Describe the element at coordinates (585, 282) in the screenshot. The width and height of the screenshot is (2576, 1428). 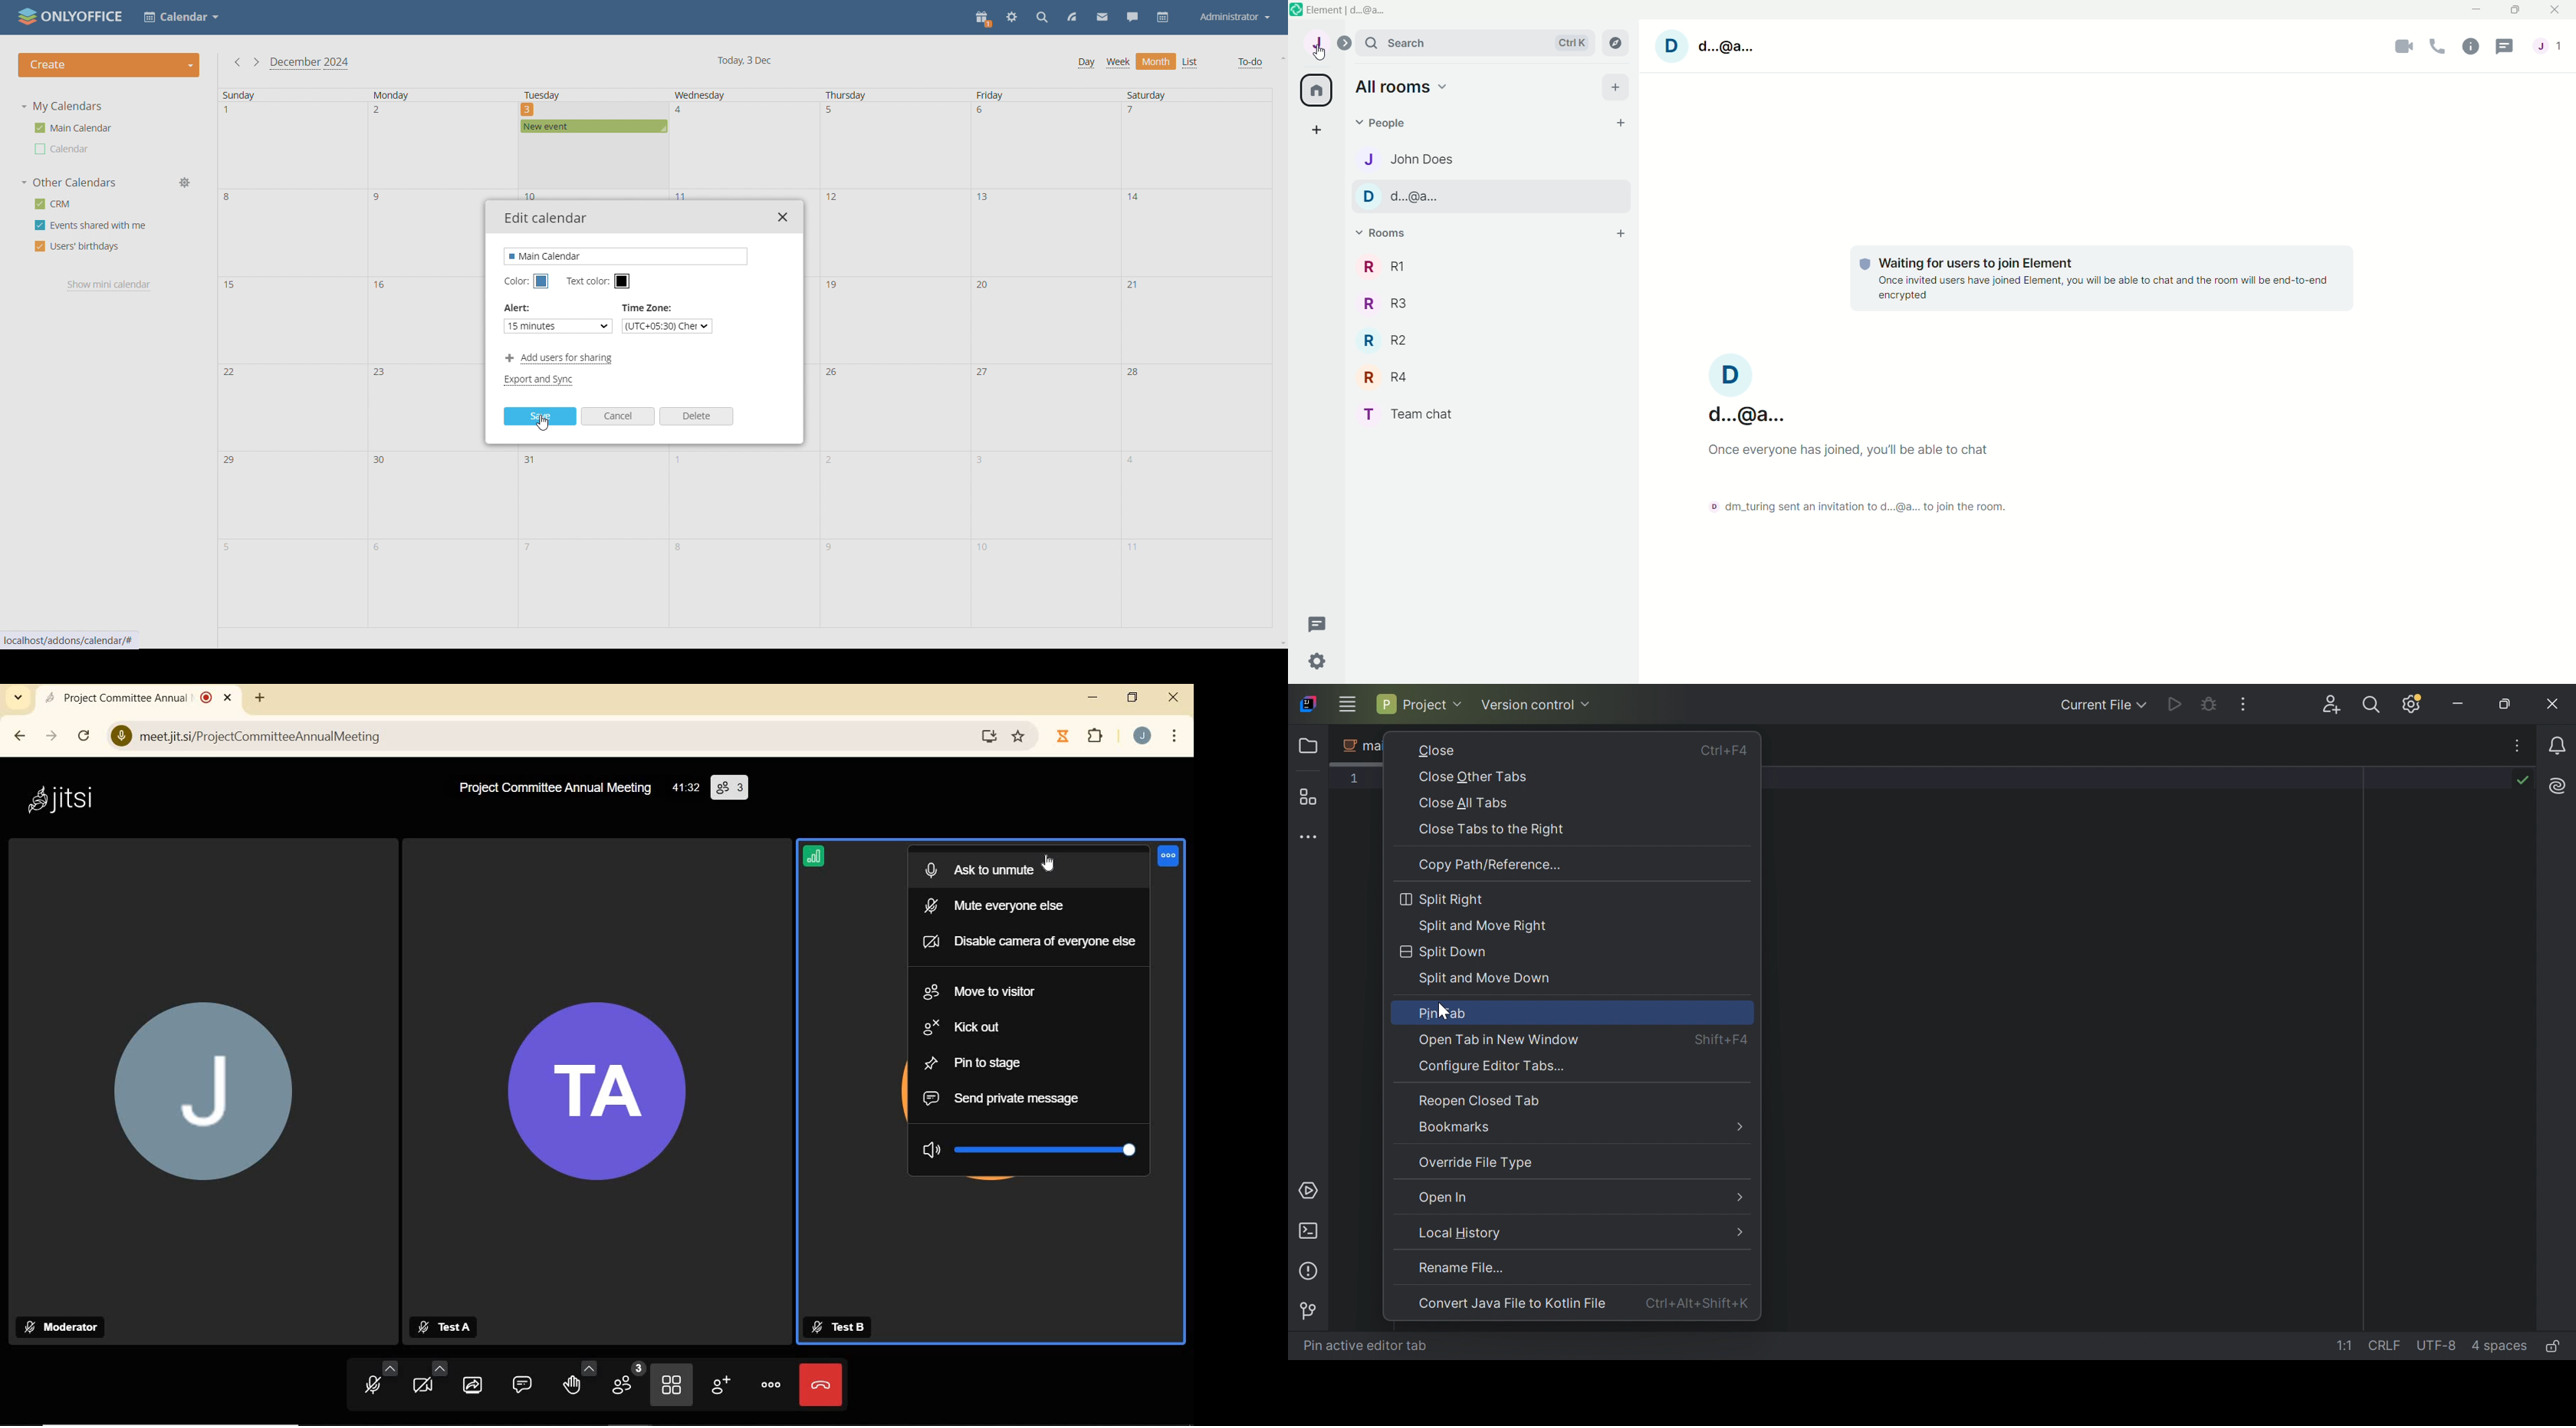
I see `Text color` at that location.